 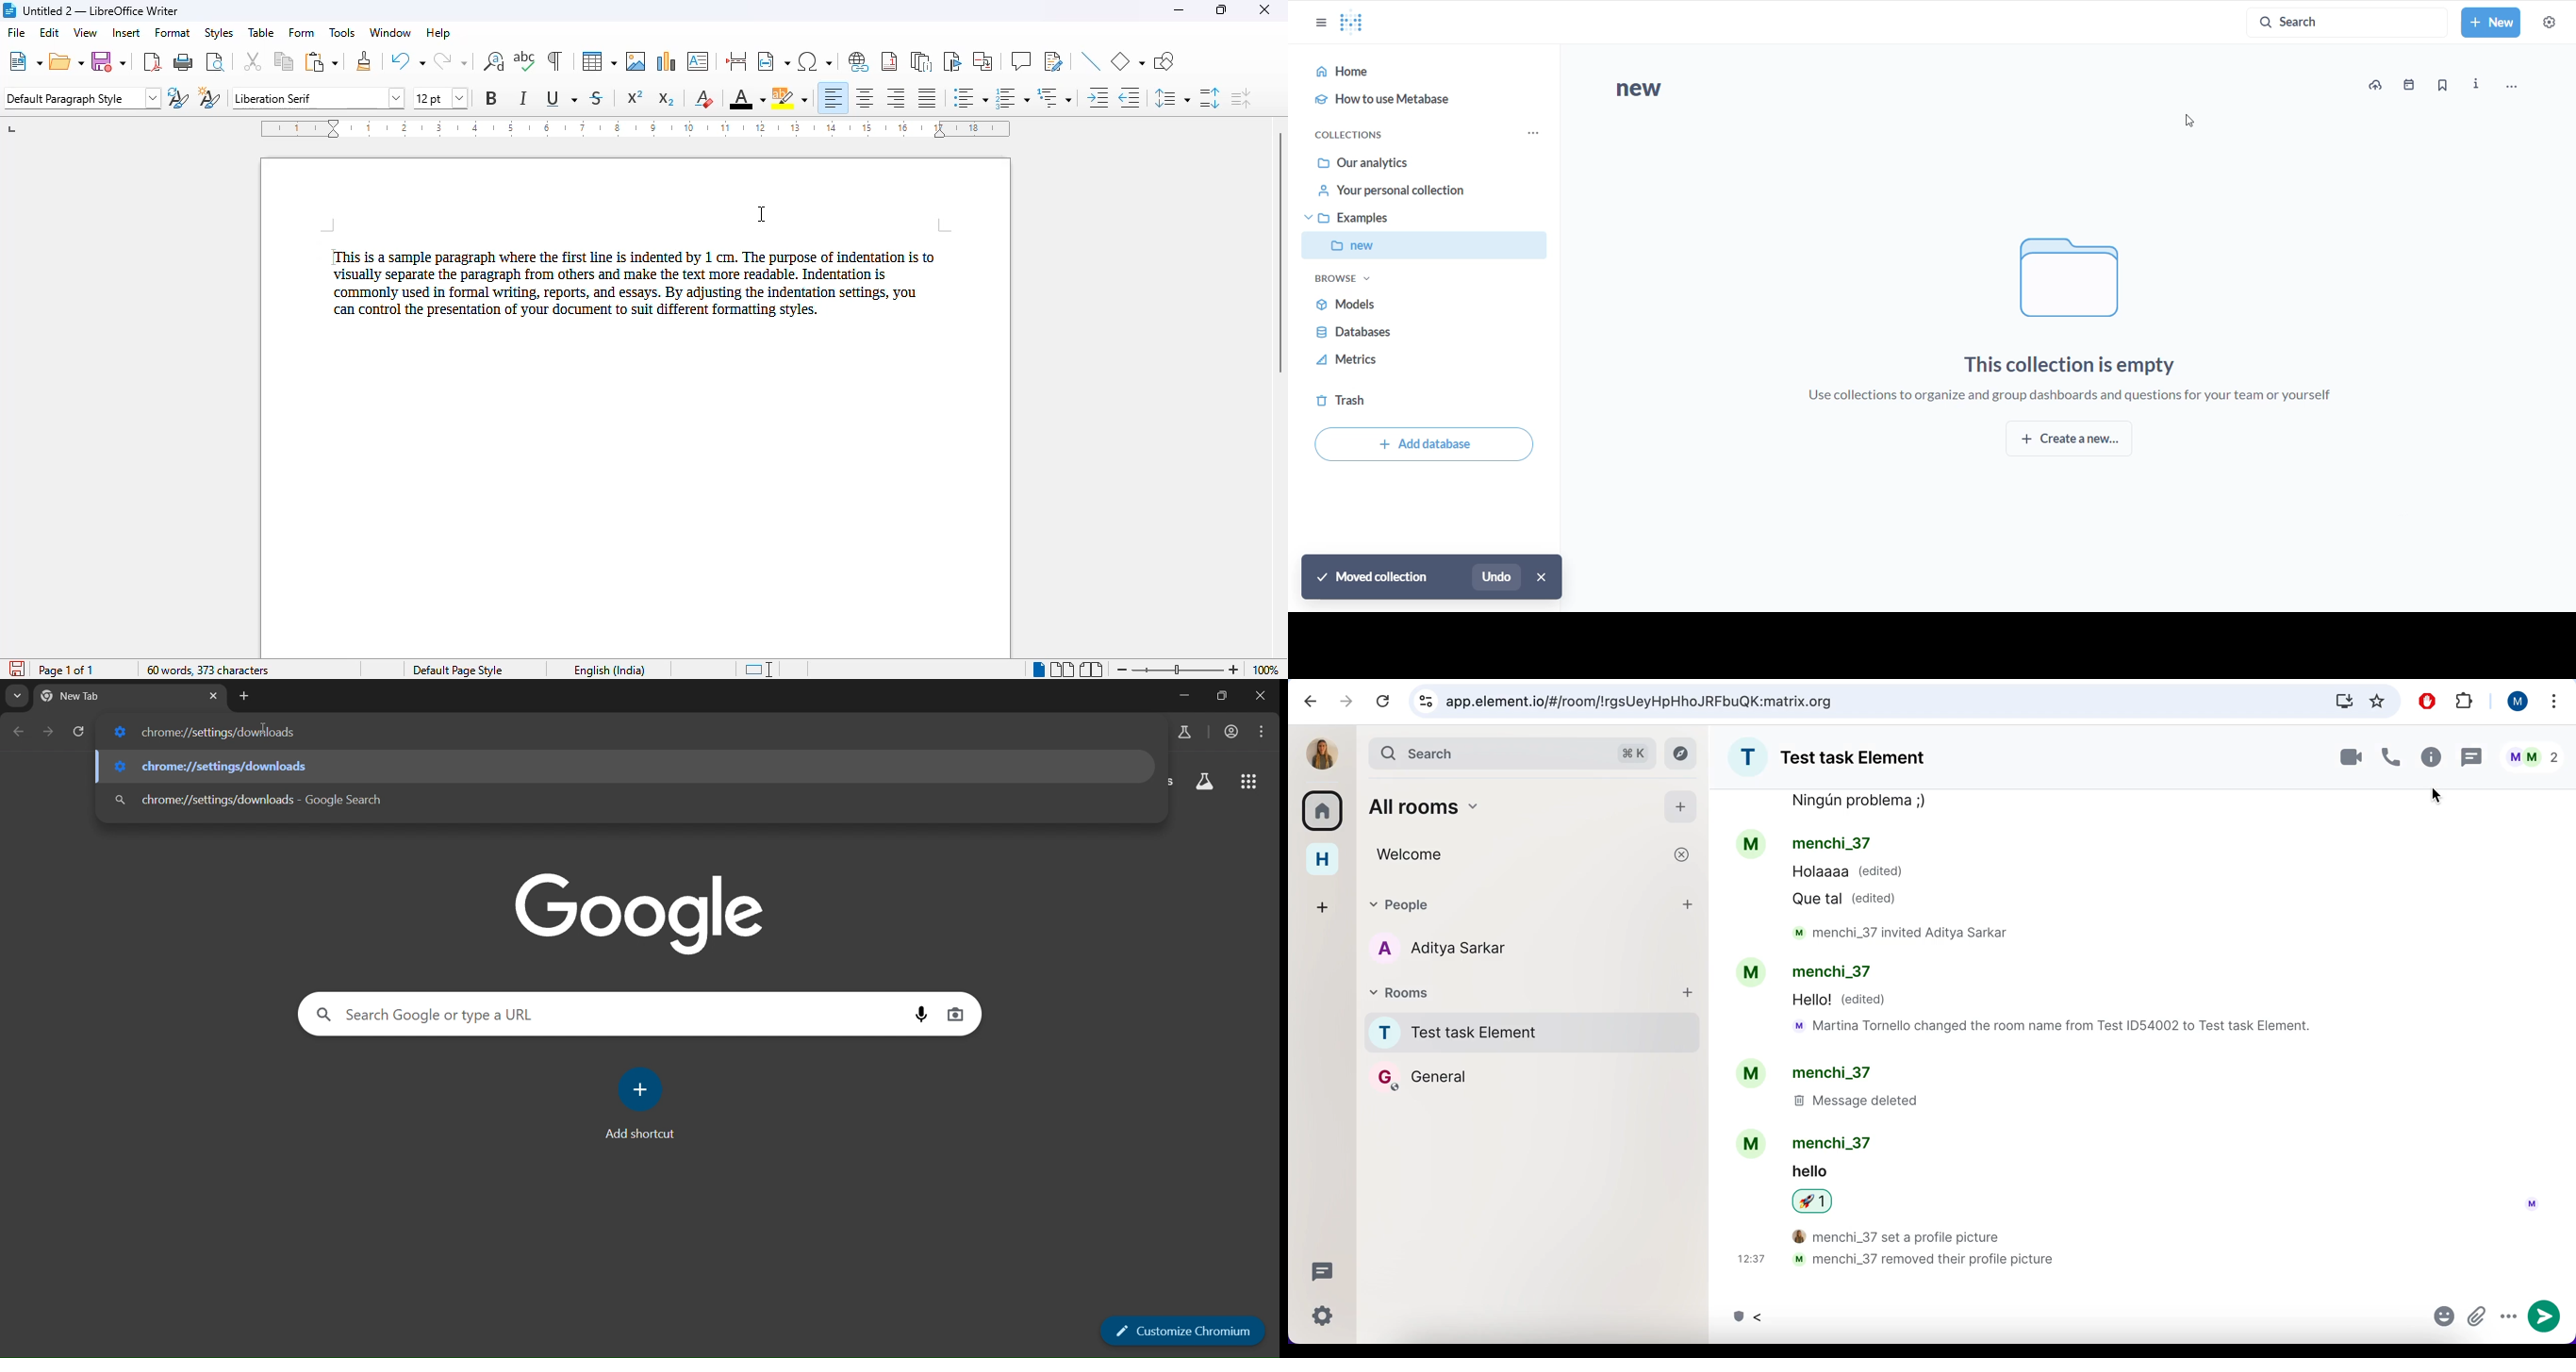 I want to click on insert endnote, so click(x=922, y=61).